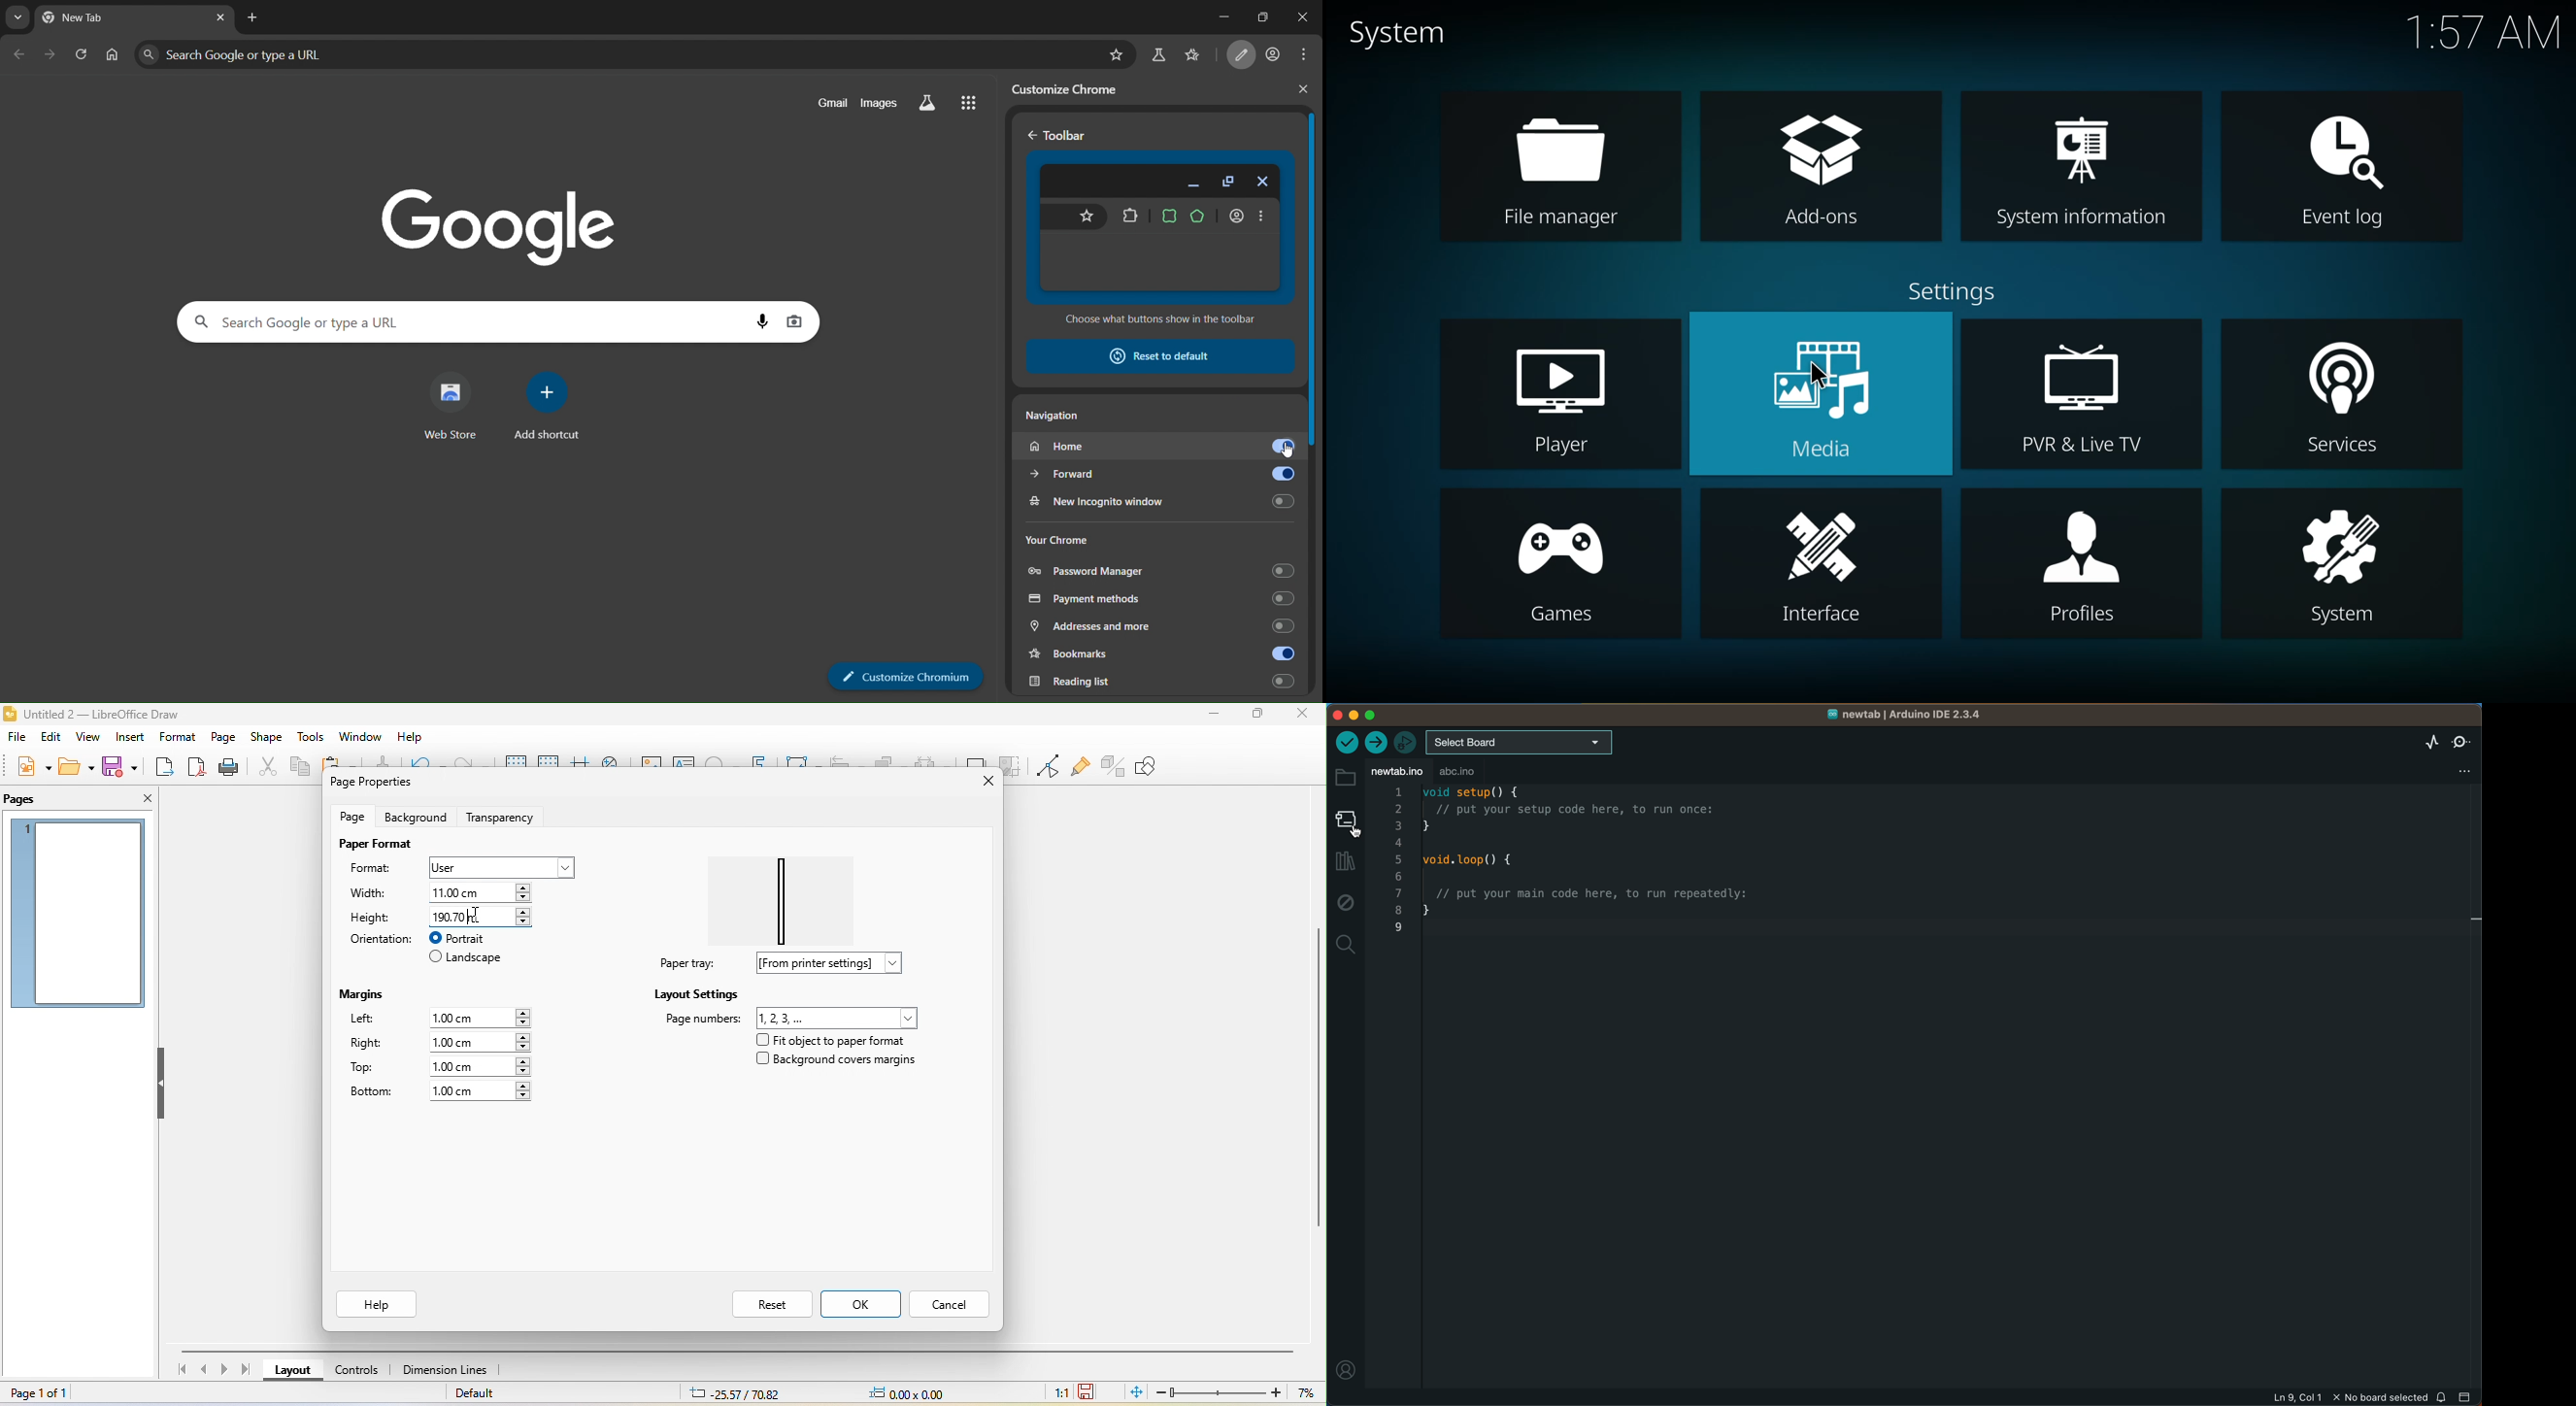  What do you see at coordinates (180, 1372) in the screenshot?
I see `first page` at bounding box center [180, 1372].